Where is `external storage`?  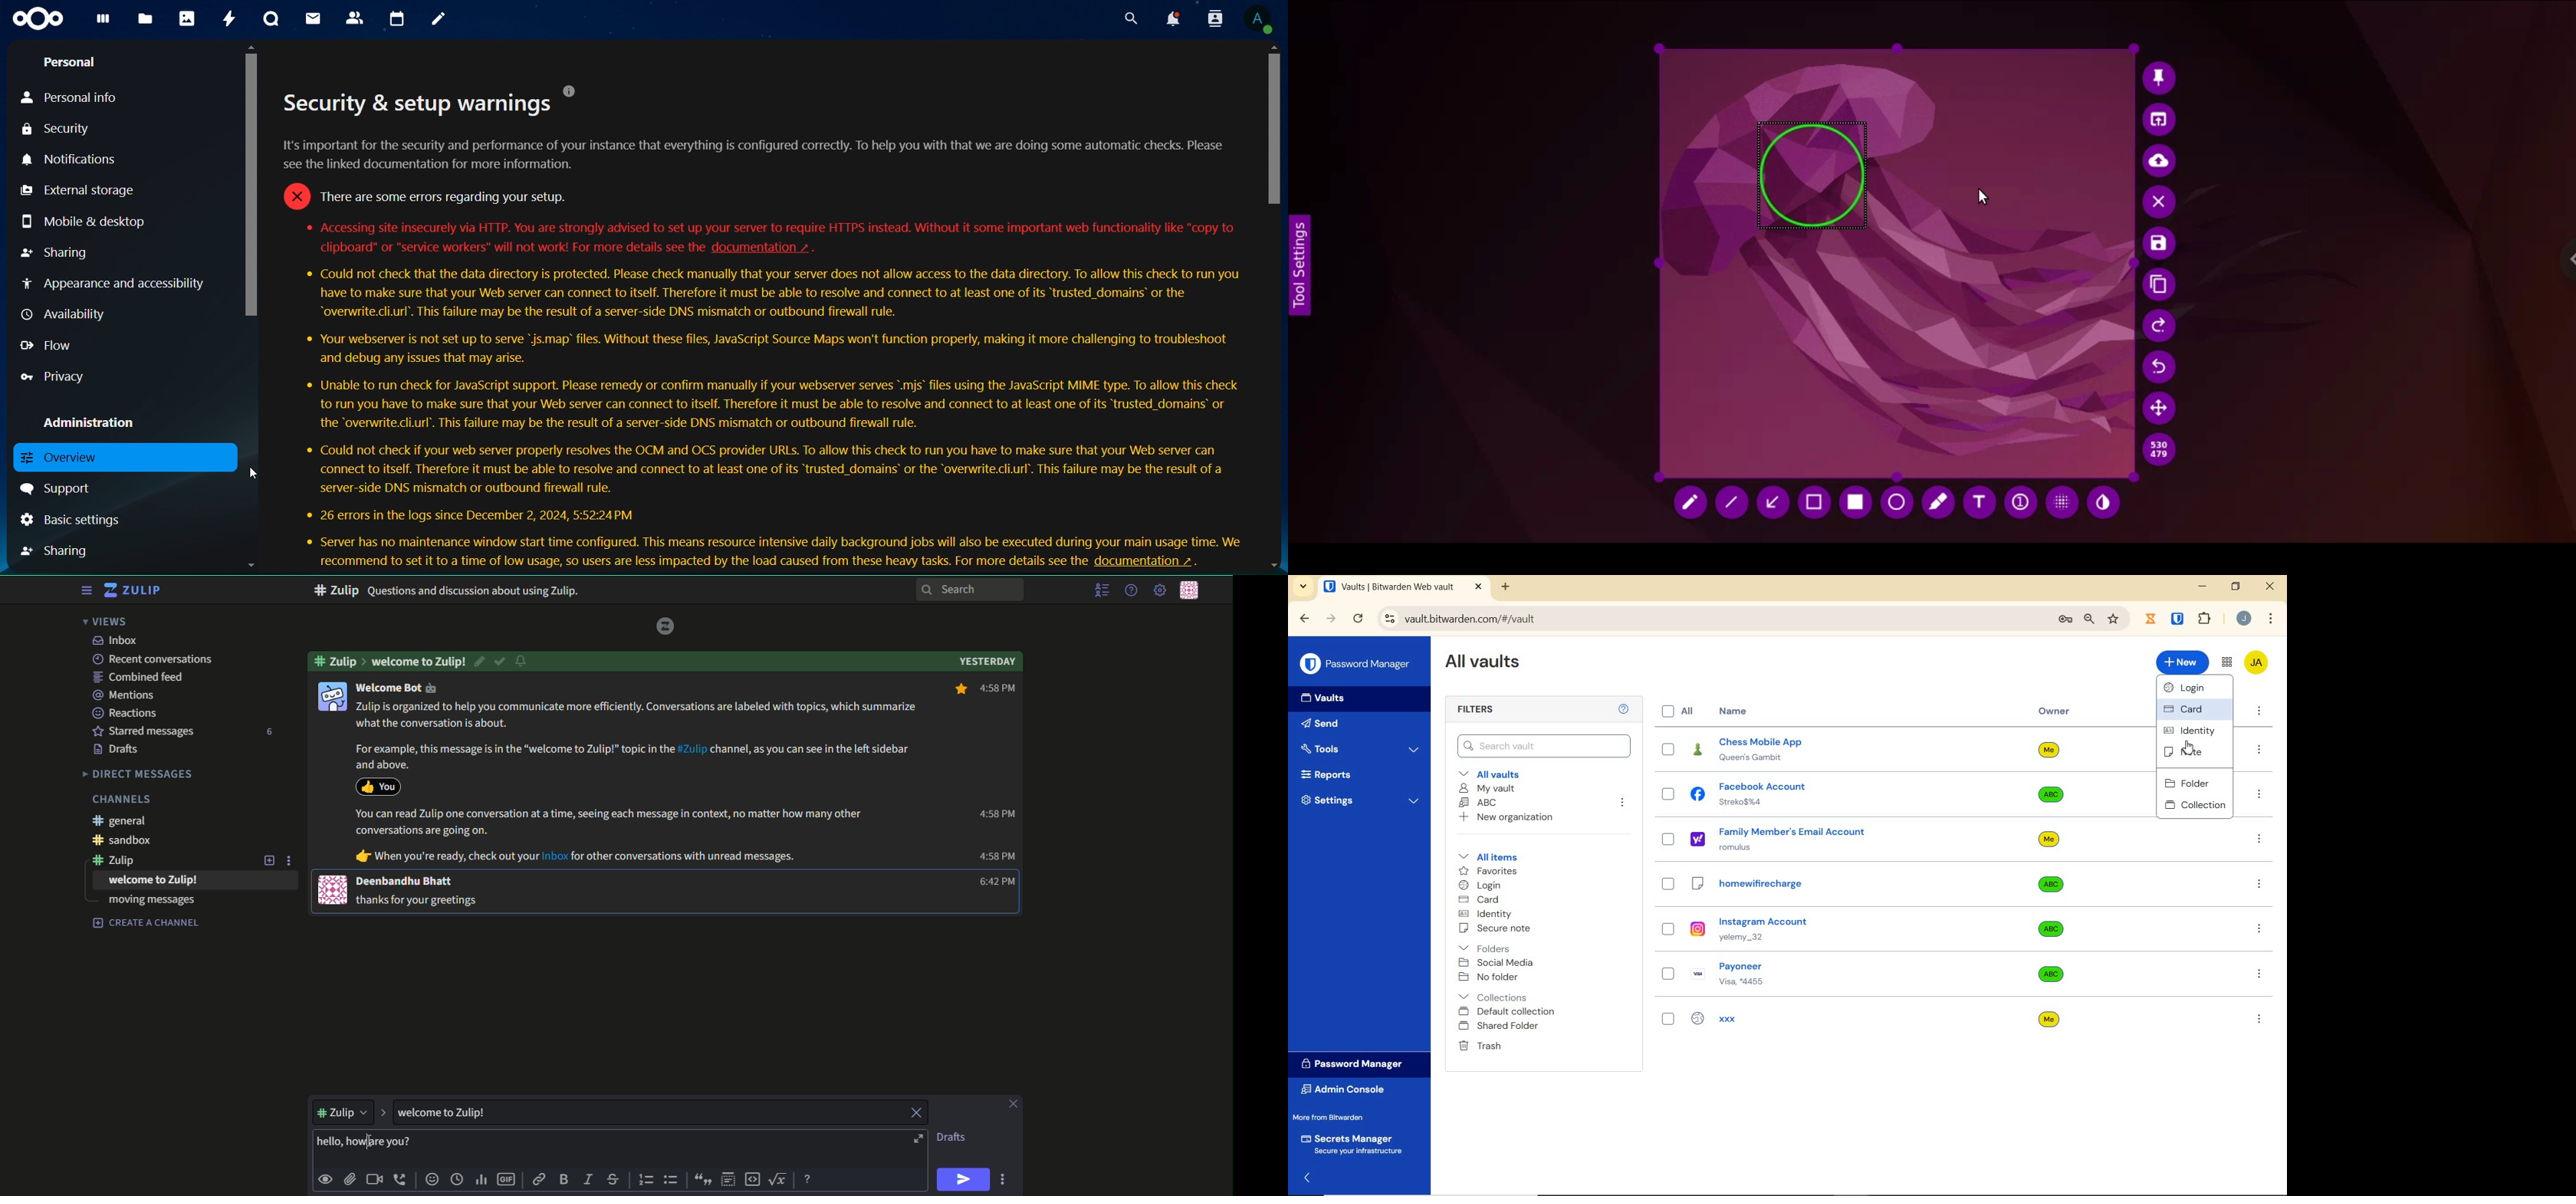 external storage is located at coordinates (76, 191).